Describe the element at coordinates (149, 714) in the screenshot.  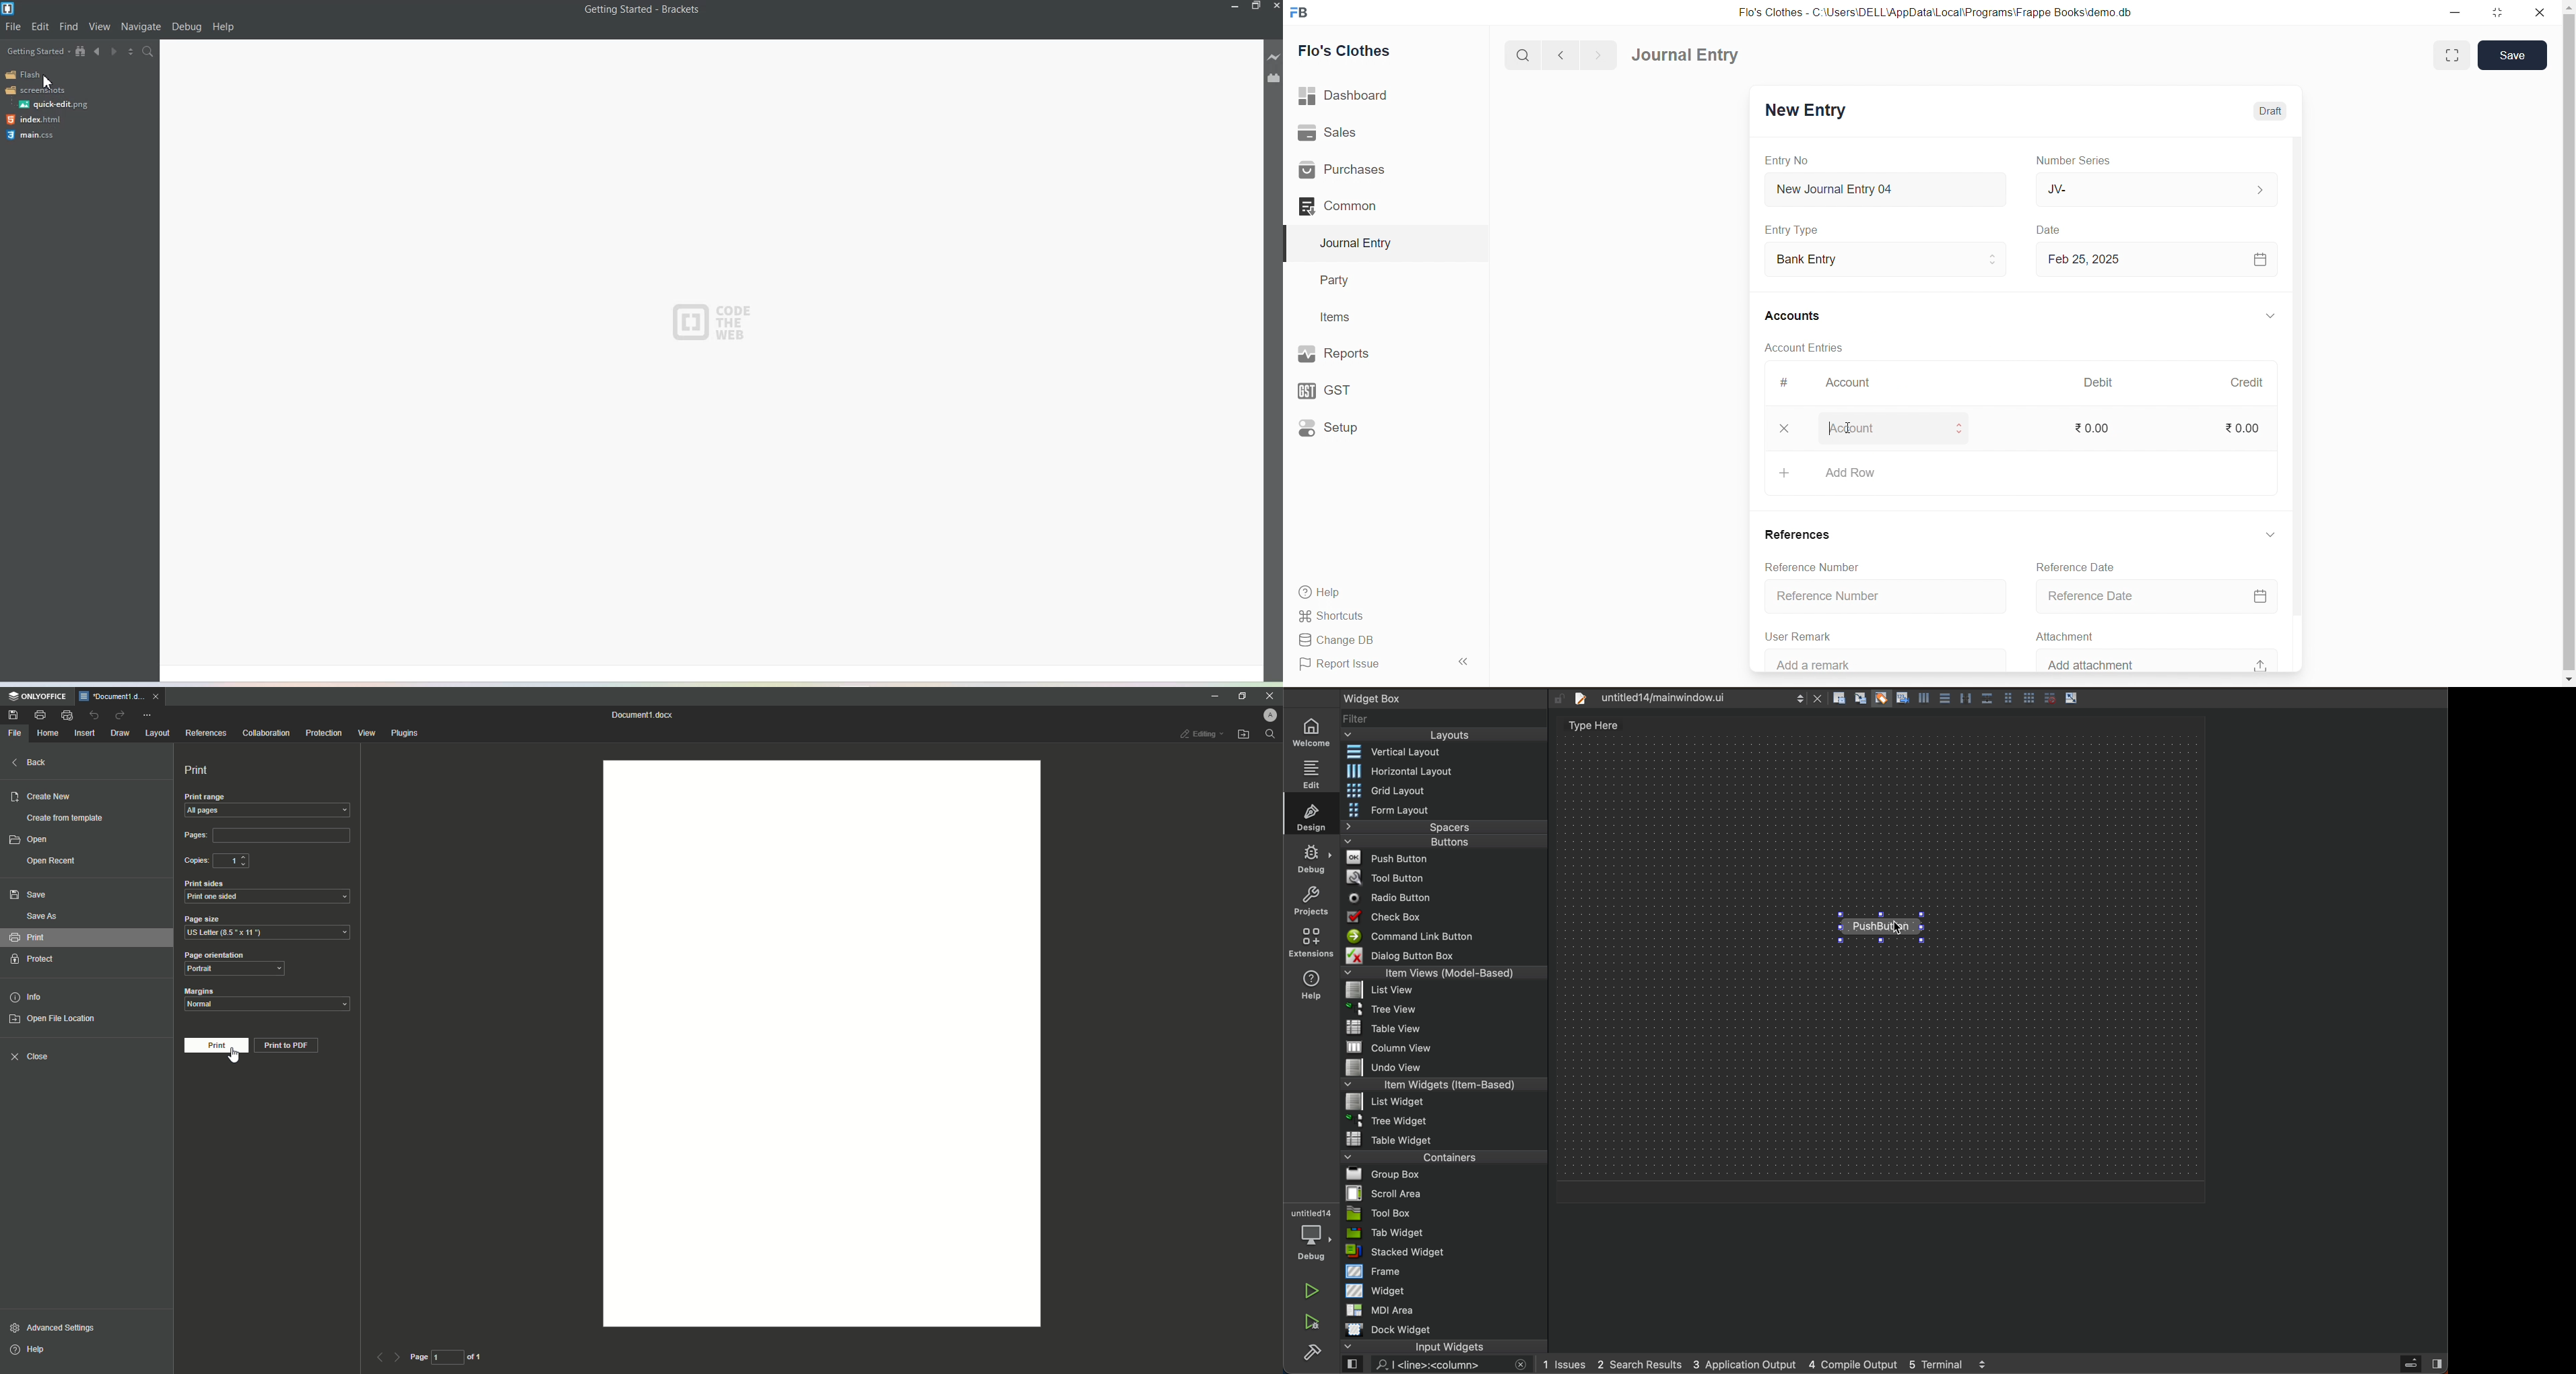
I see `More actions` at that location.